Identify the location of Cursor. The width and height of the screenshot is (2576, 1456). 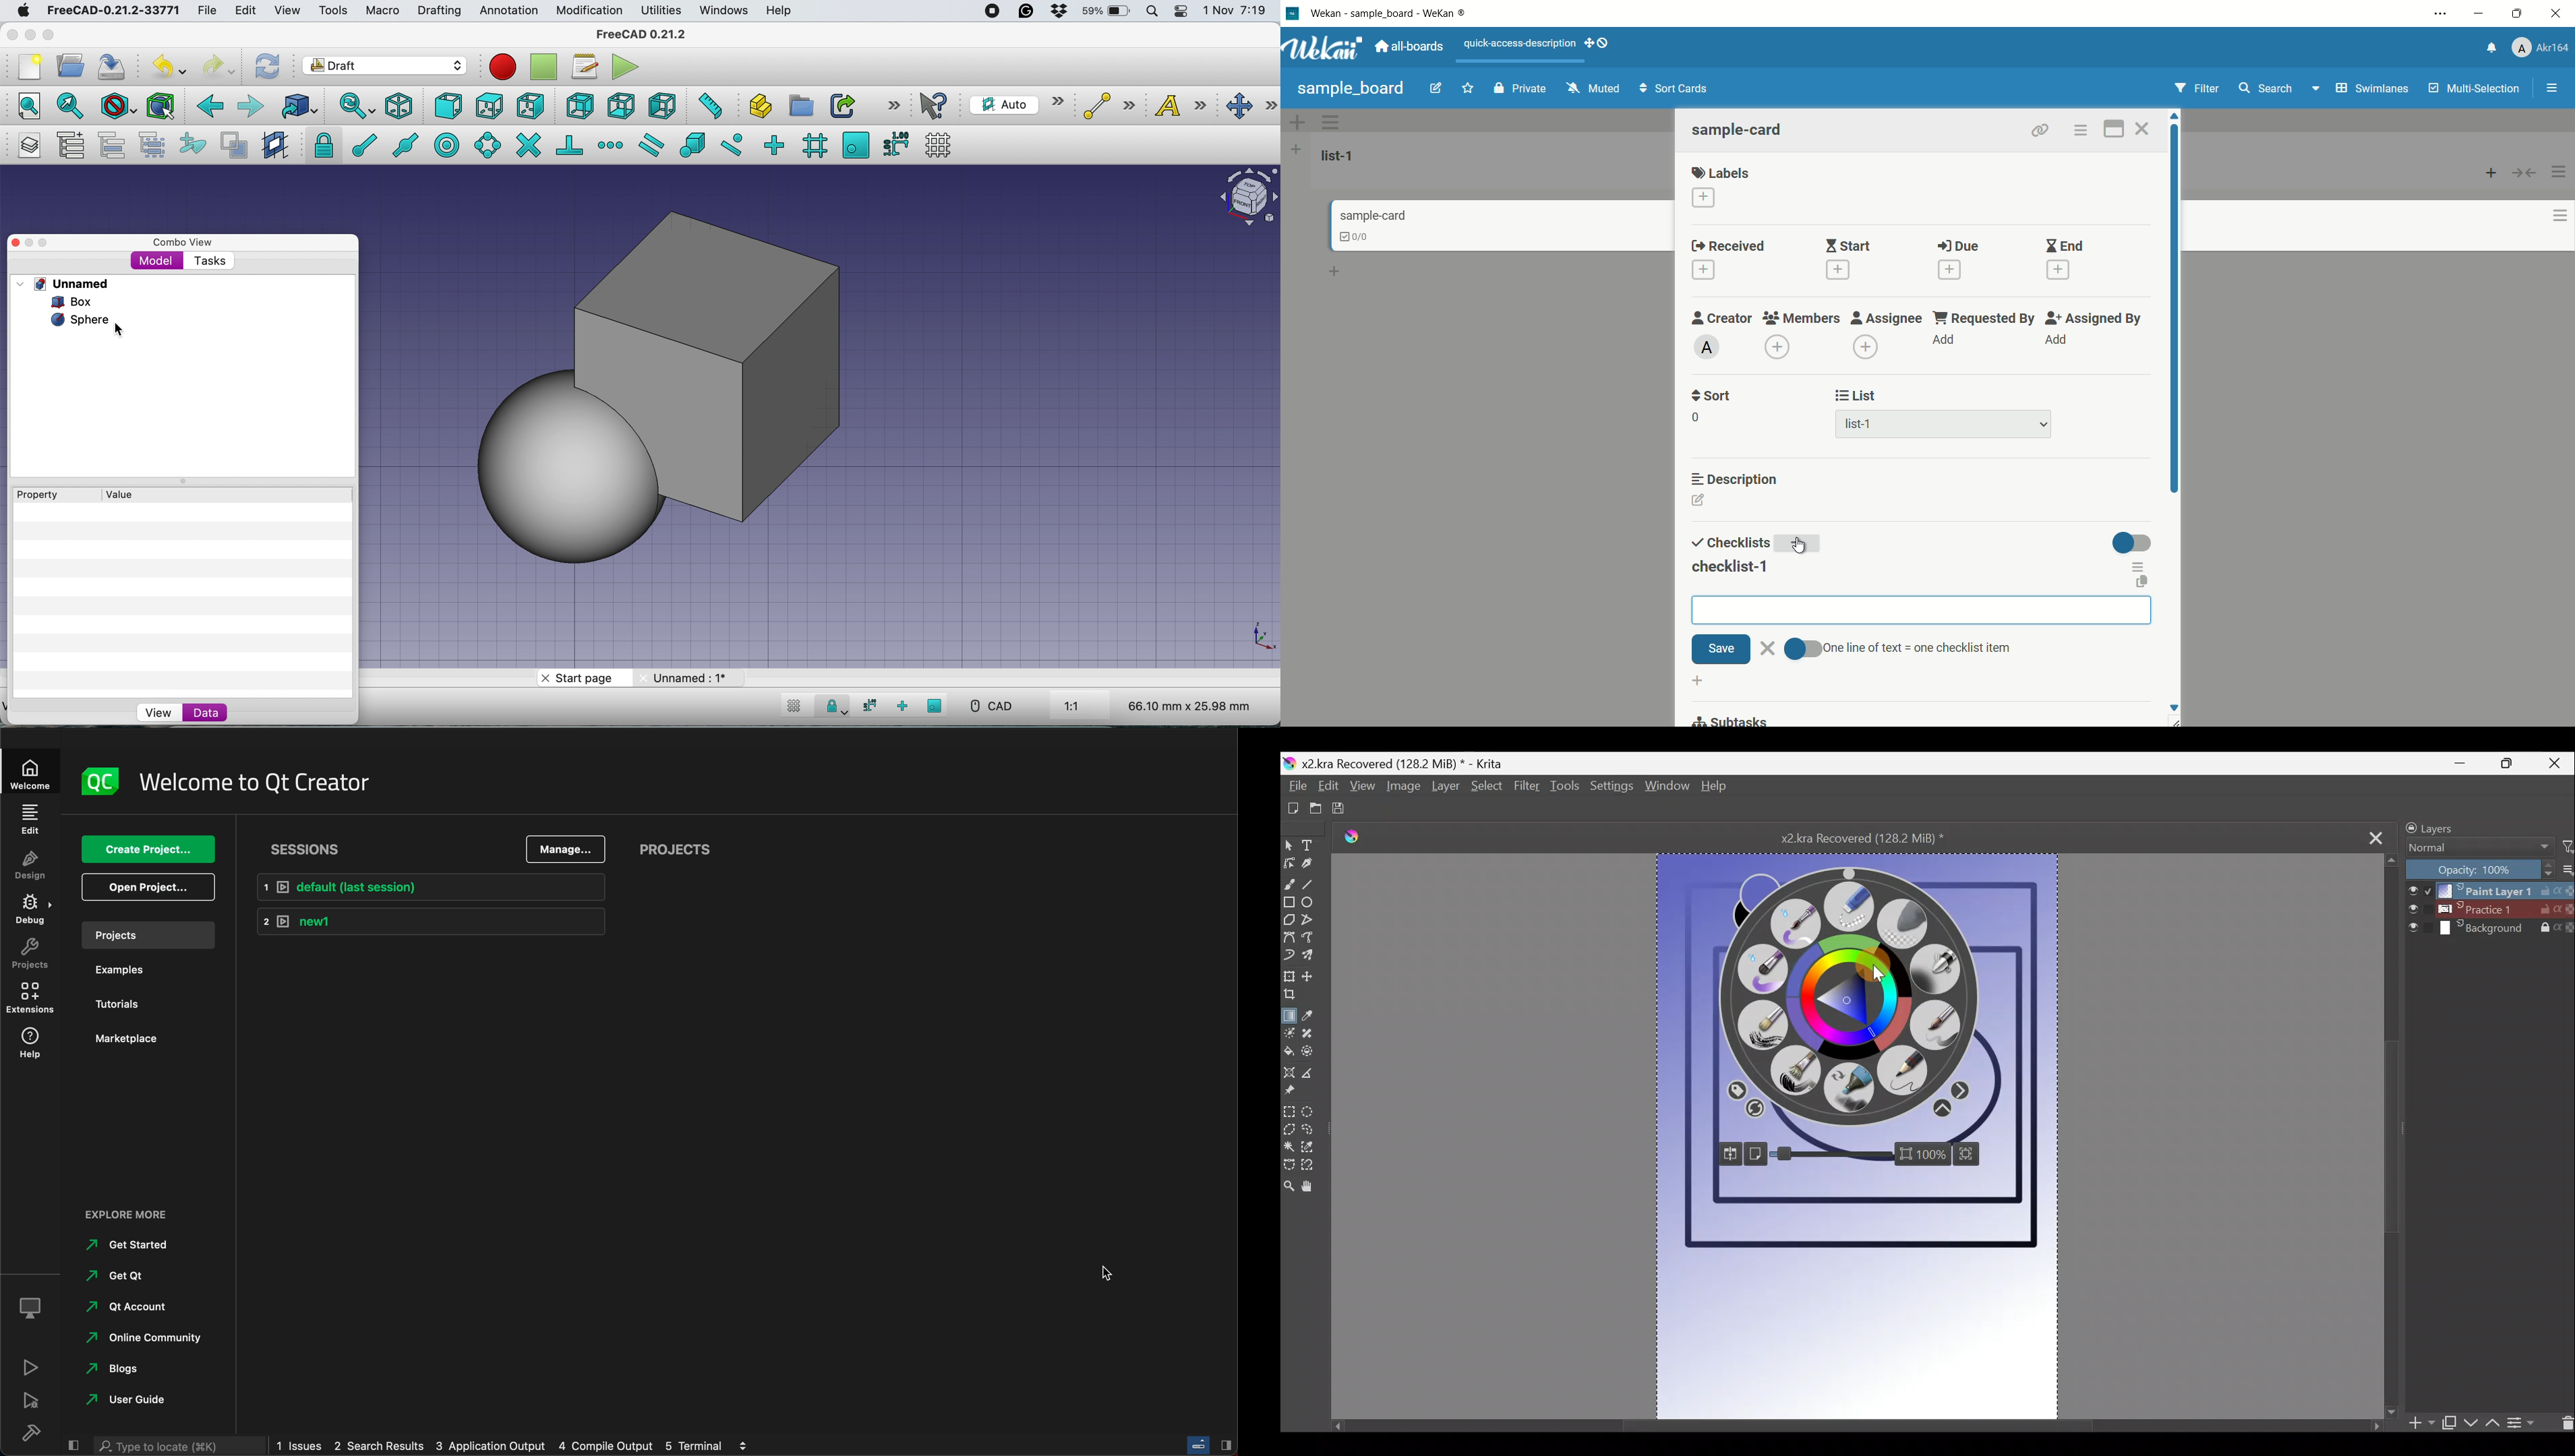
(1854, 972).